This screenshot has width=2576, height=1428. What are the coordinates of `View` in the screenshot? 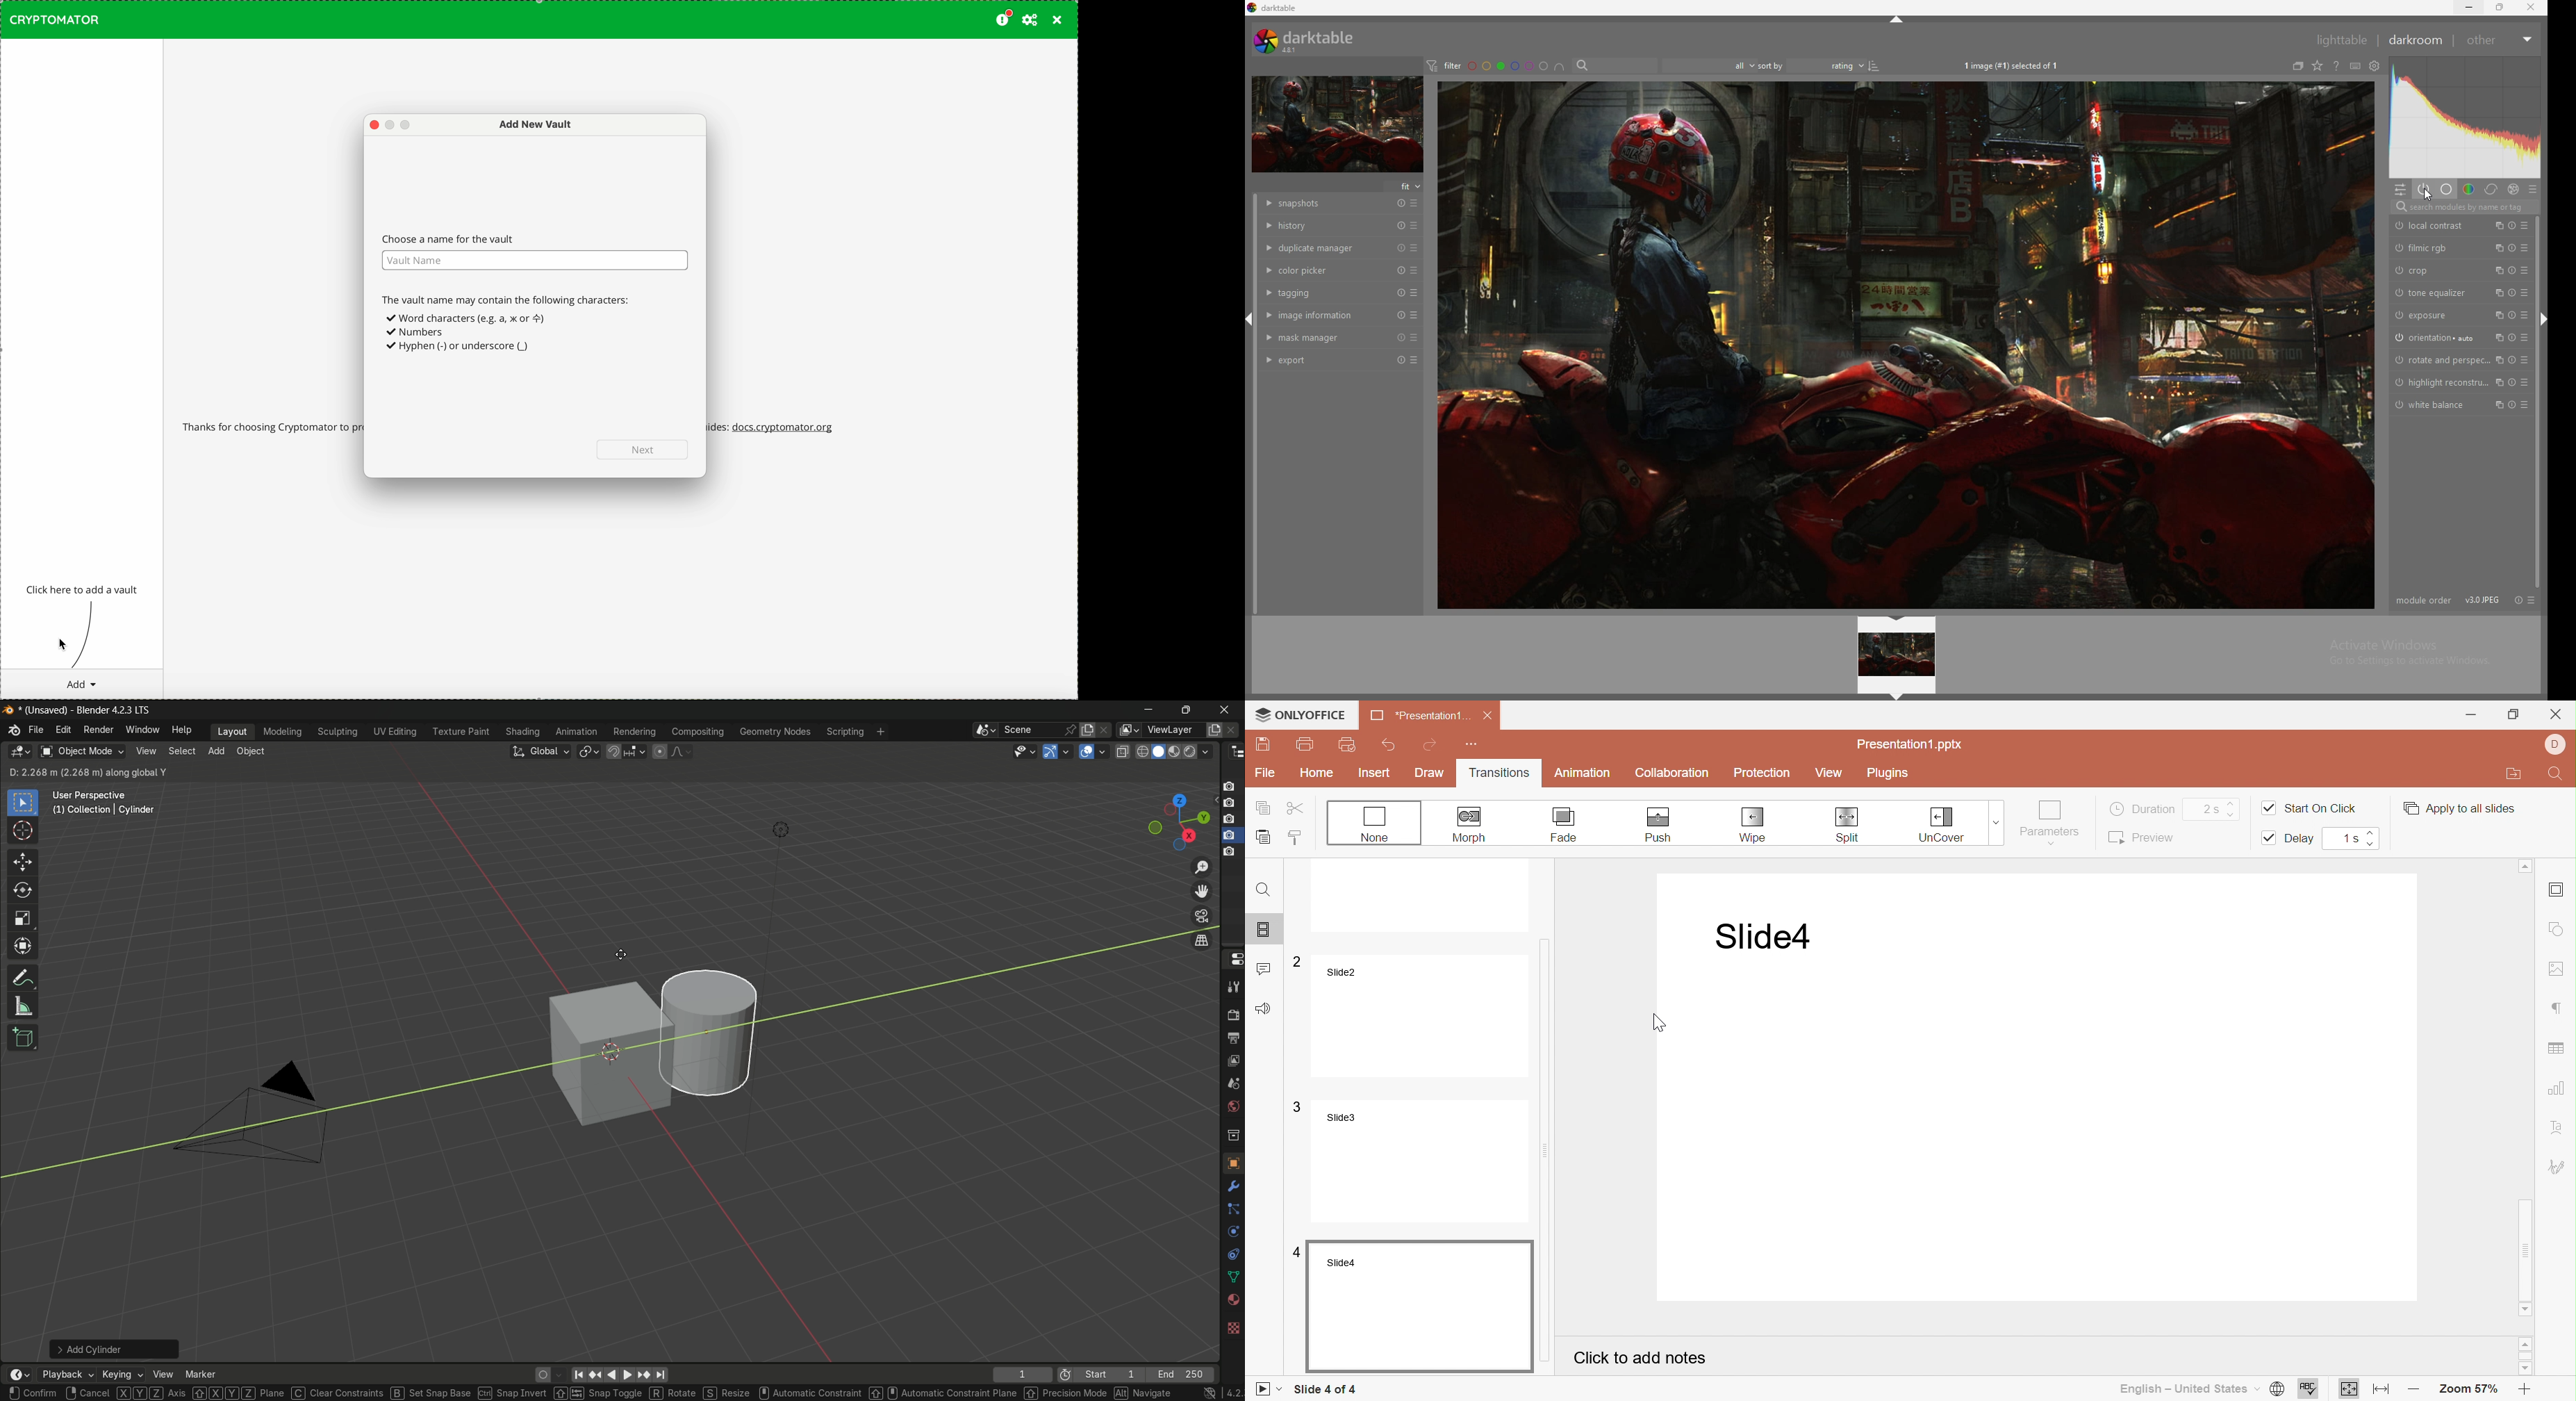 It's located at (1828, 774).